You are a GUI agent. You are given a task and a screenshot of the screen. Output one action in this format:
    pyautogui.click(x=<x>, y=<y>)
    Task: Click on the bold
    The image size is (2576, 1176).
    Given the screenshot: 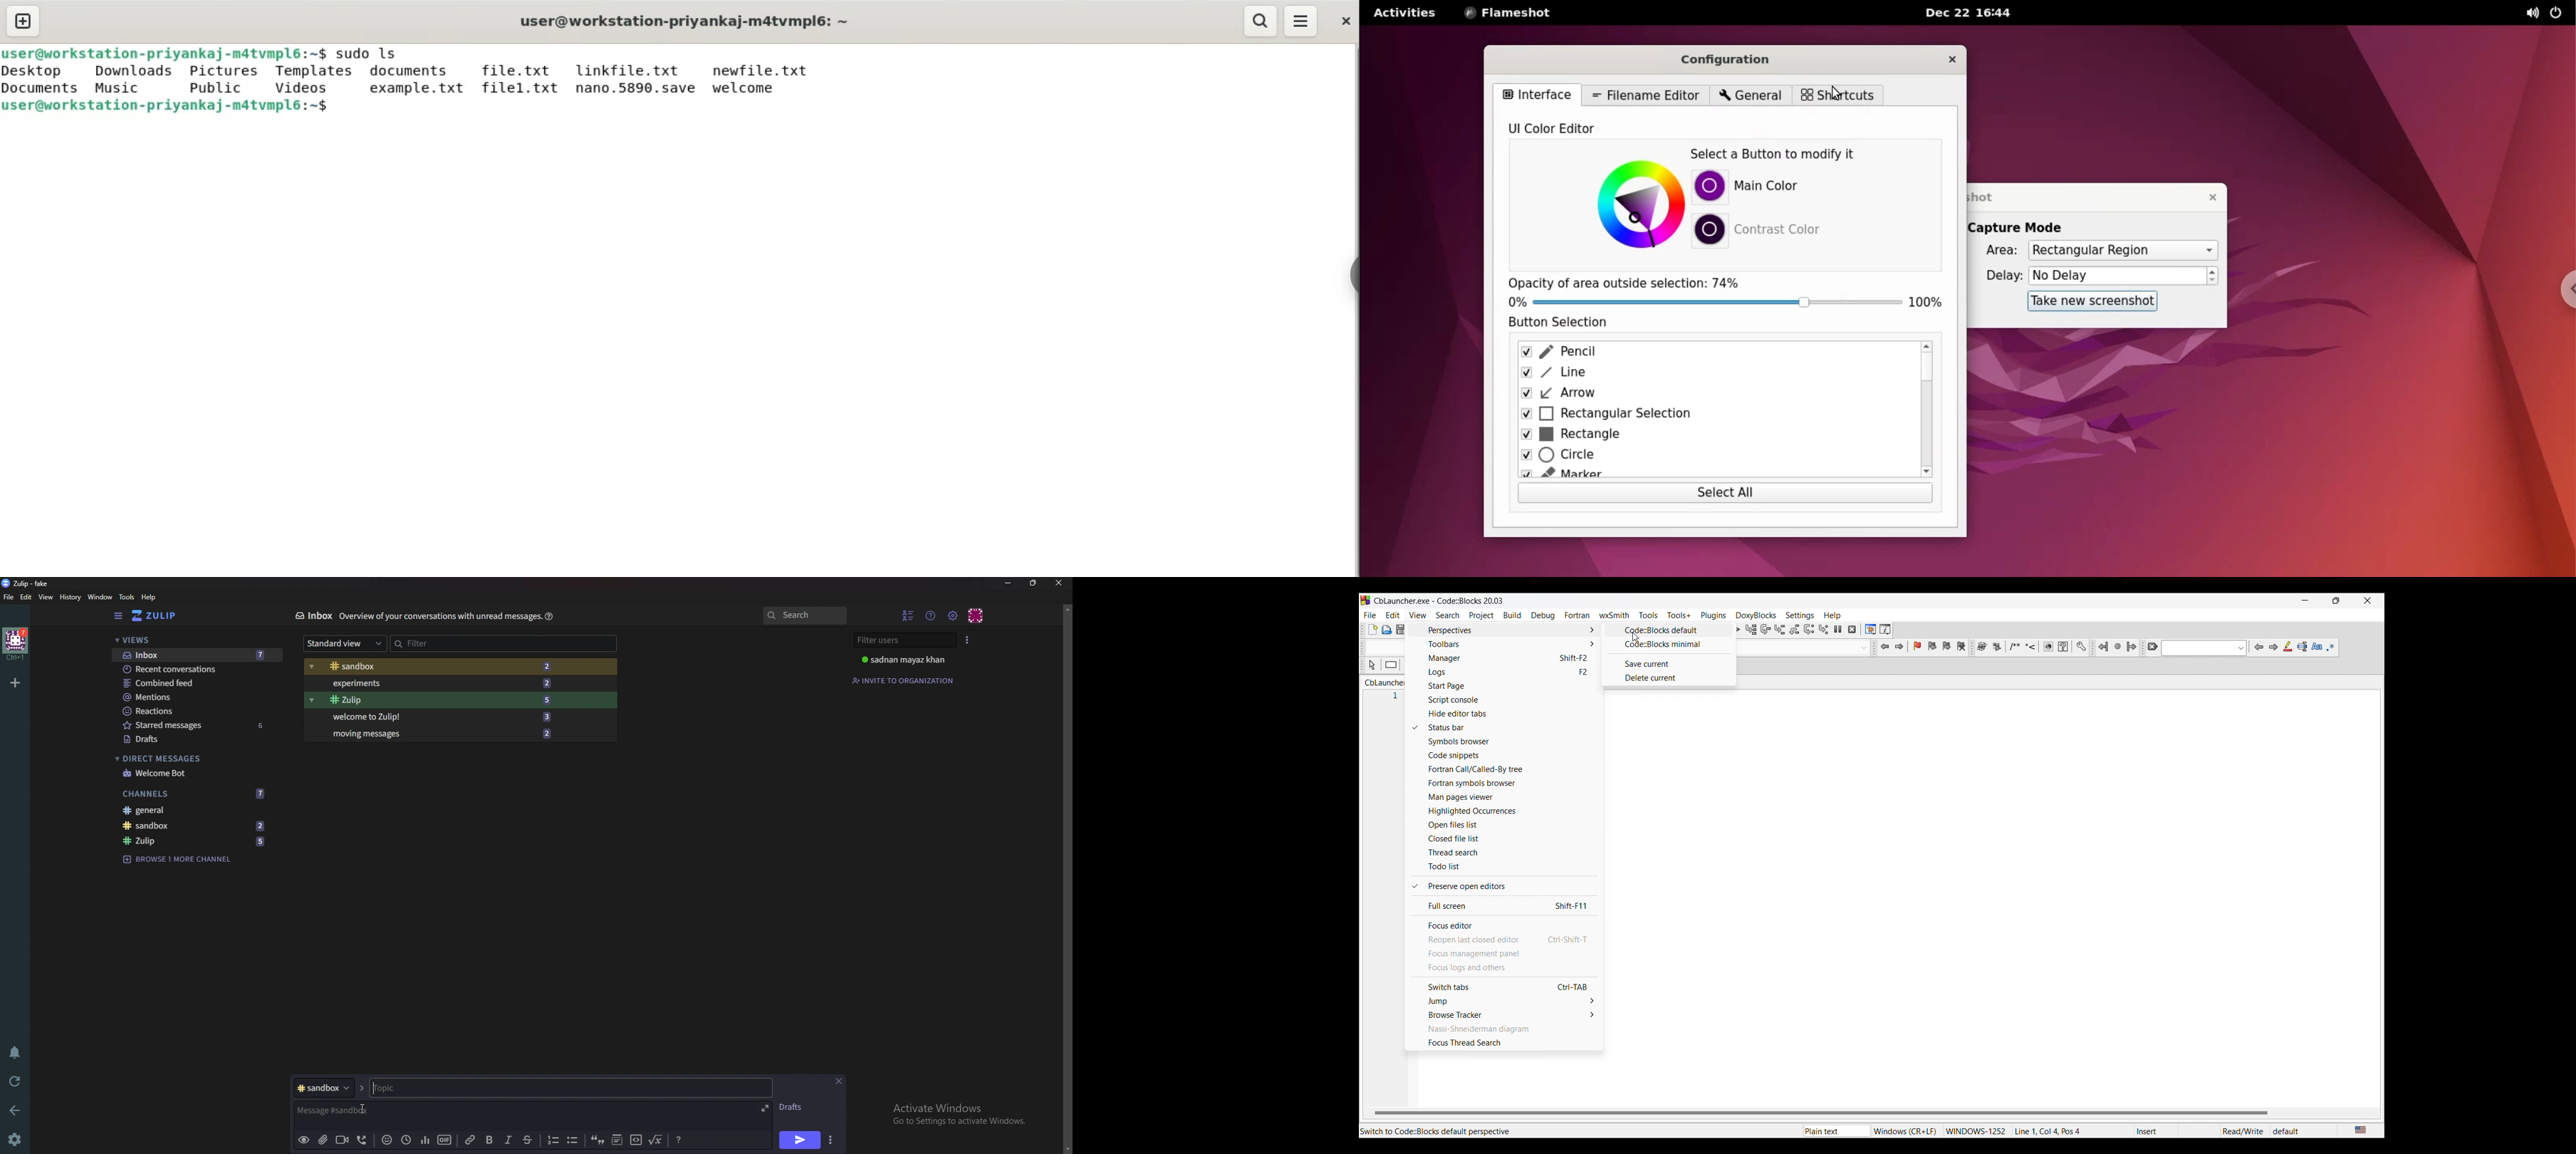 What is the action you would take?
    pyautogui.click(x=491, y=1141)
    